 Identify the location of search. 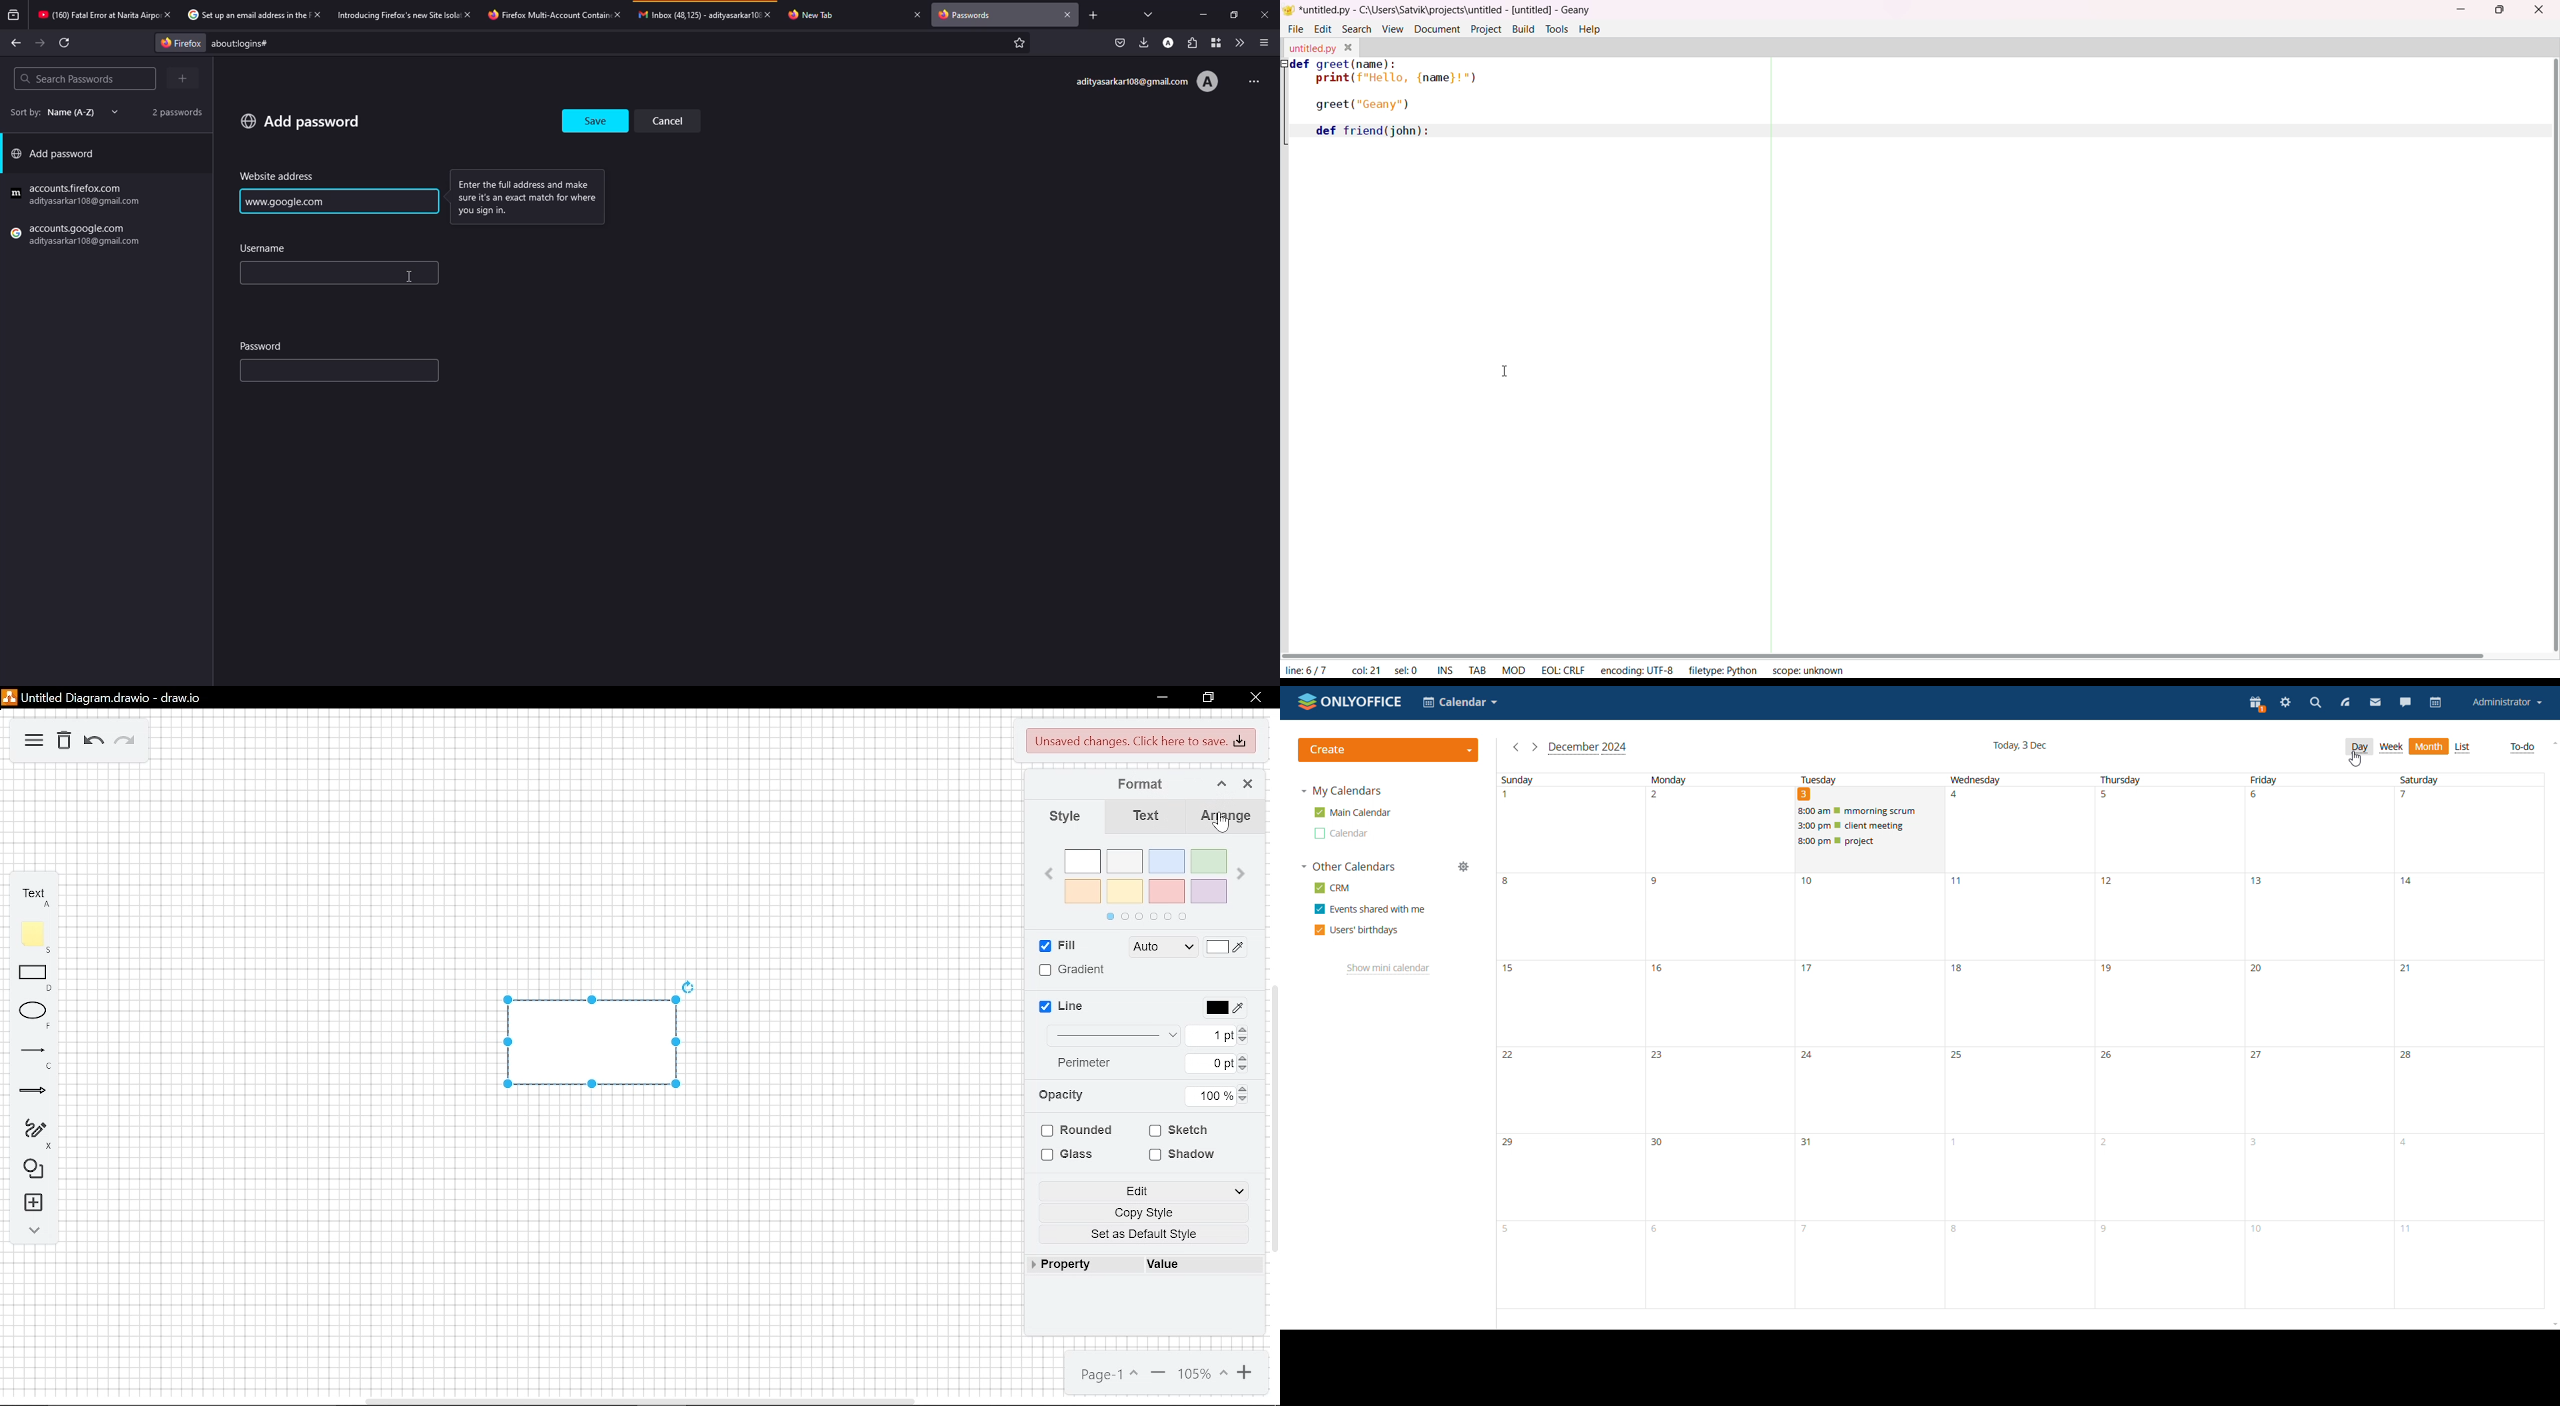
(1357, 28).